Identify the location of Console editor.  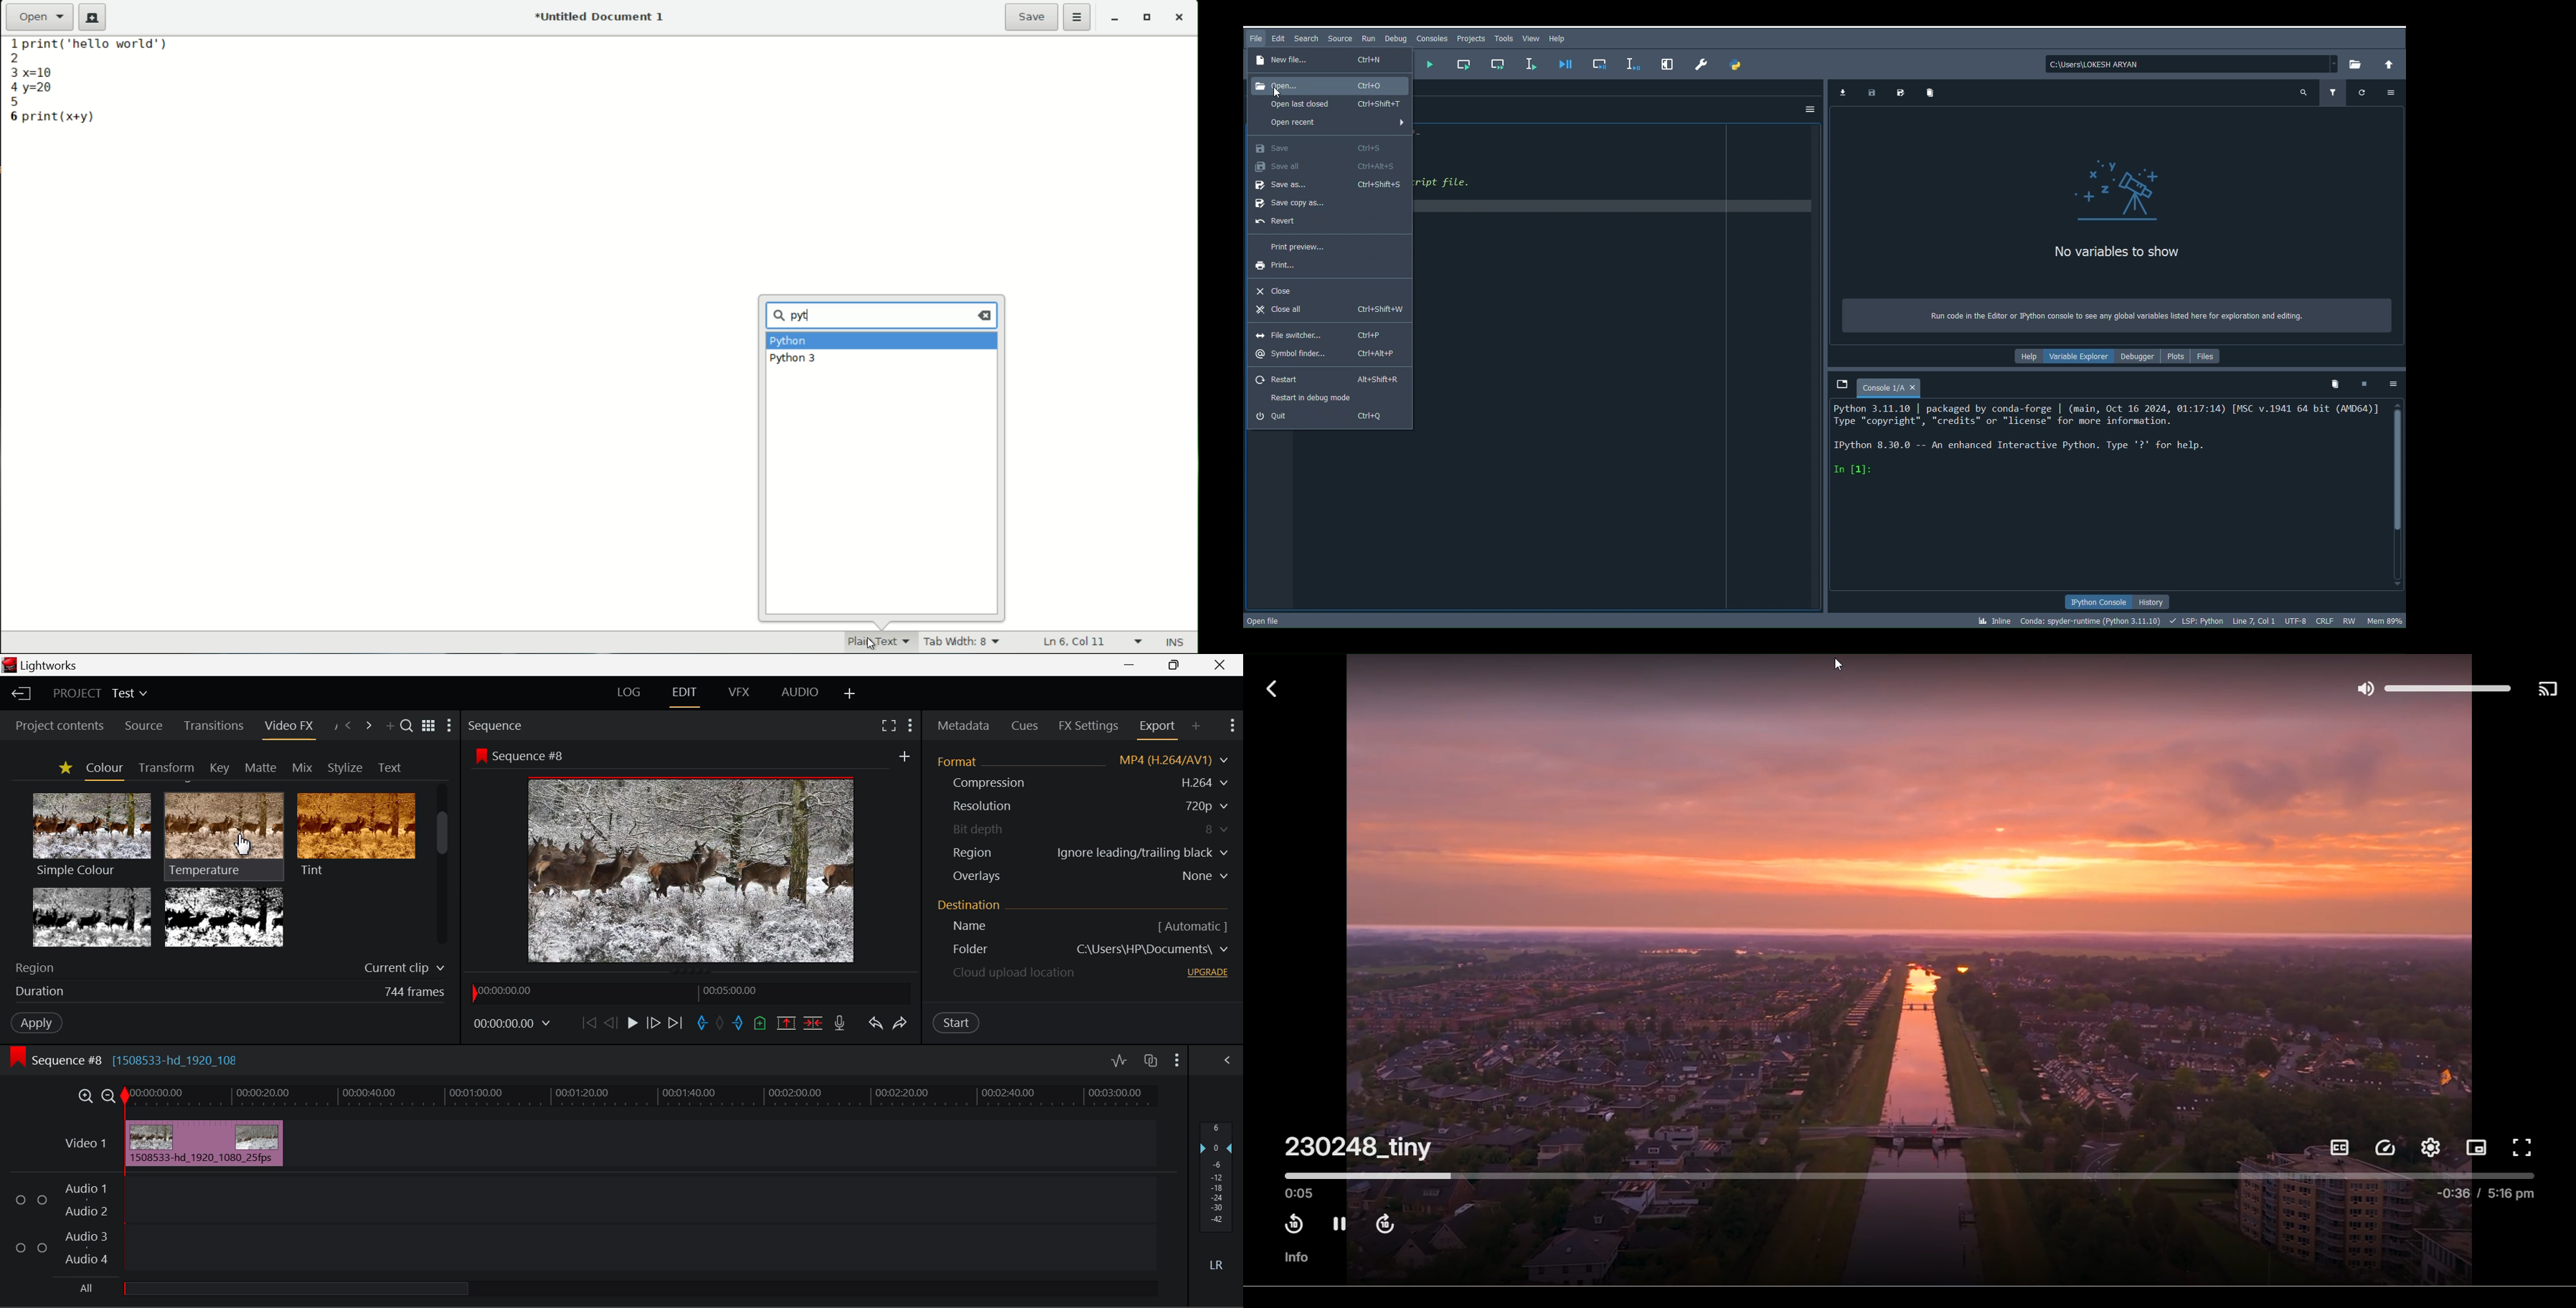
(2107, 494).